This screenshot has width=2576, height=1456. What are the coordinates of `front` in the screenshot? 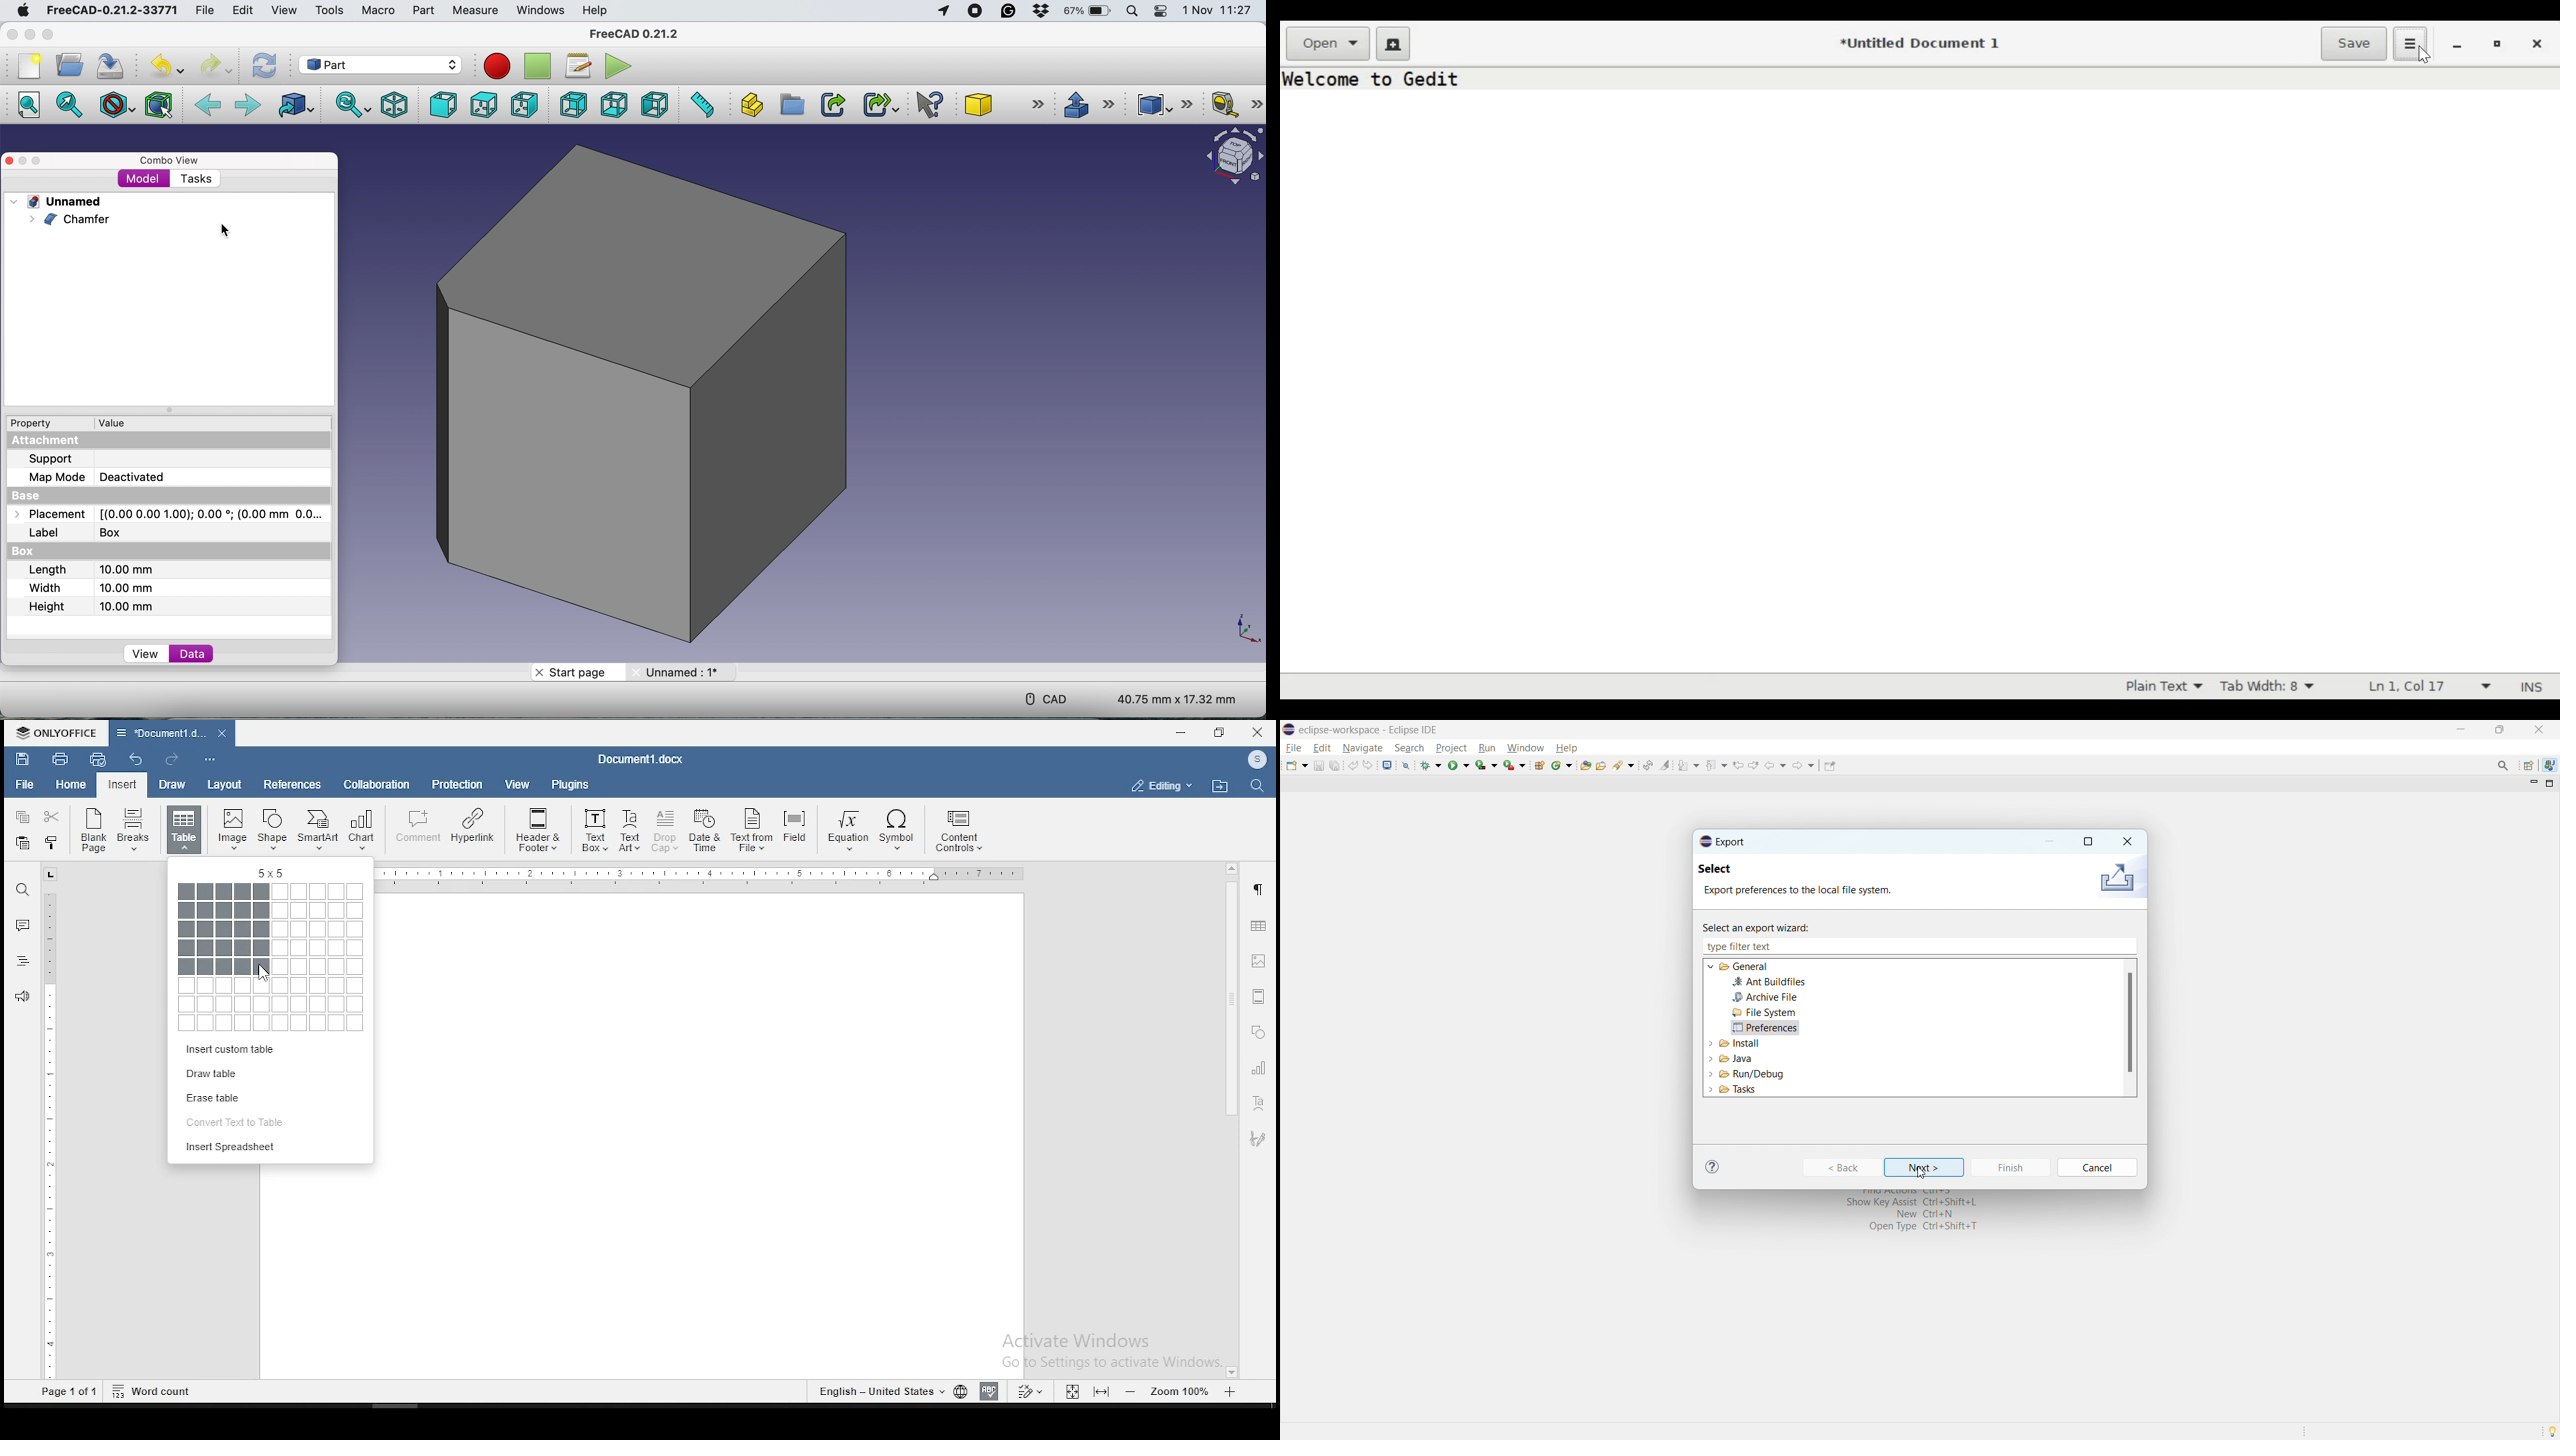 It's located at (444, 104).